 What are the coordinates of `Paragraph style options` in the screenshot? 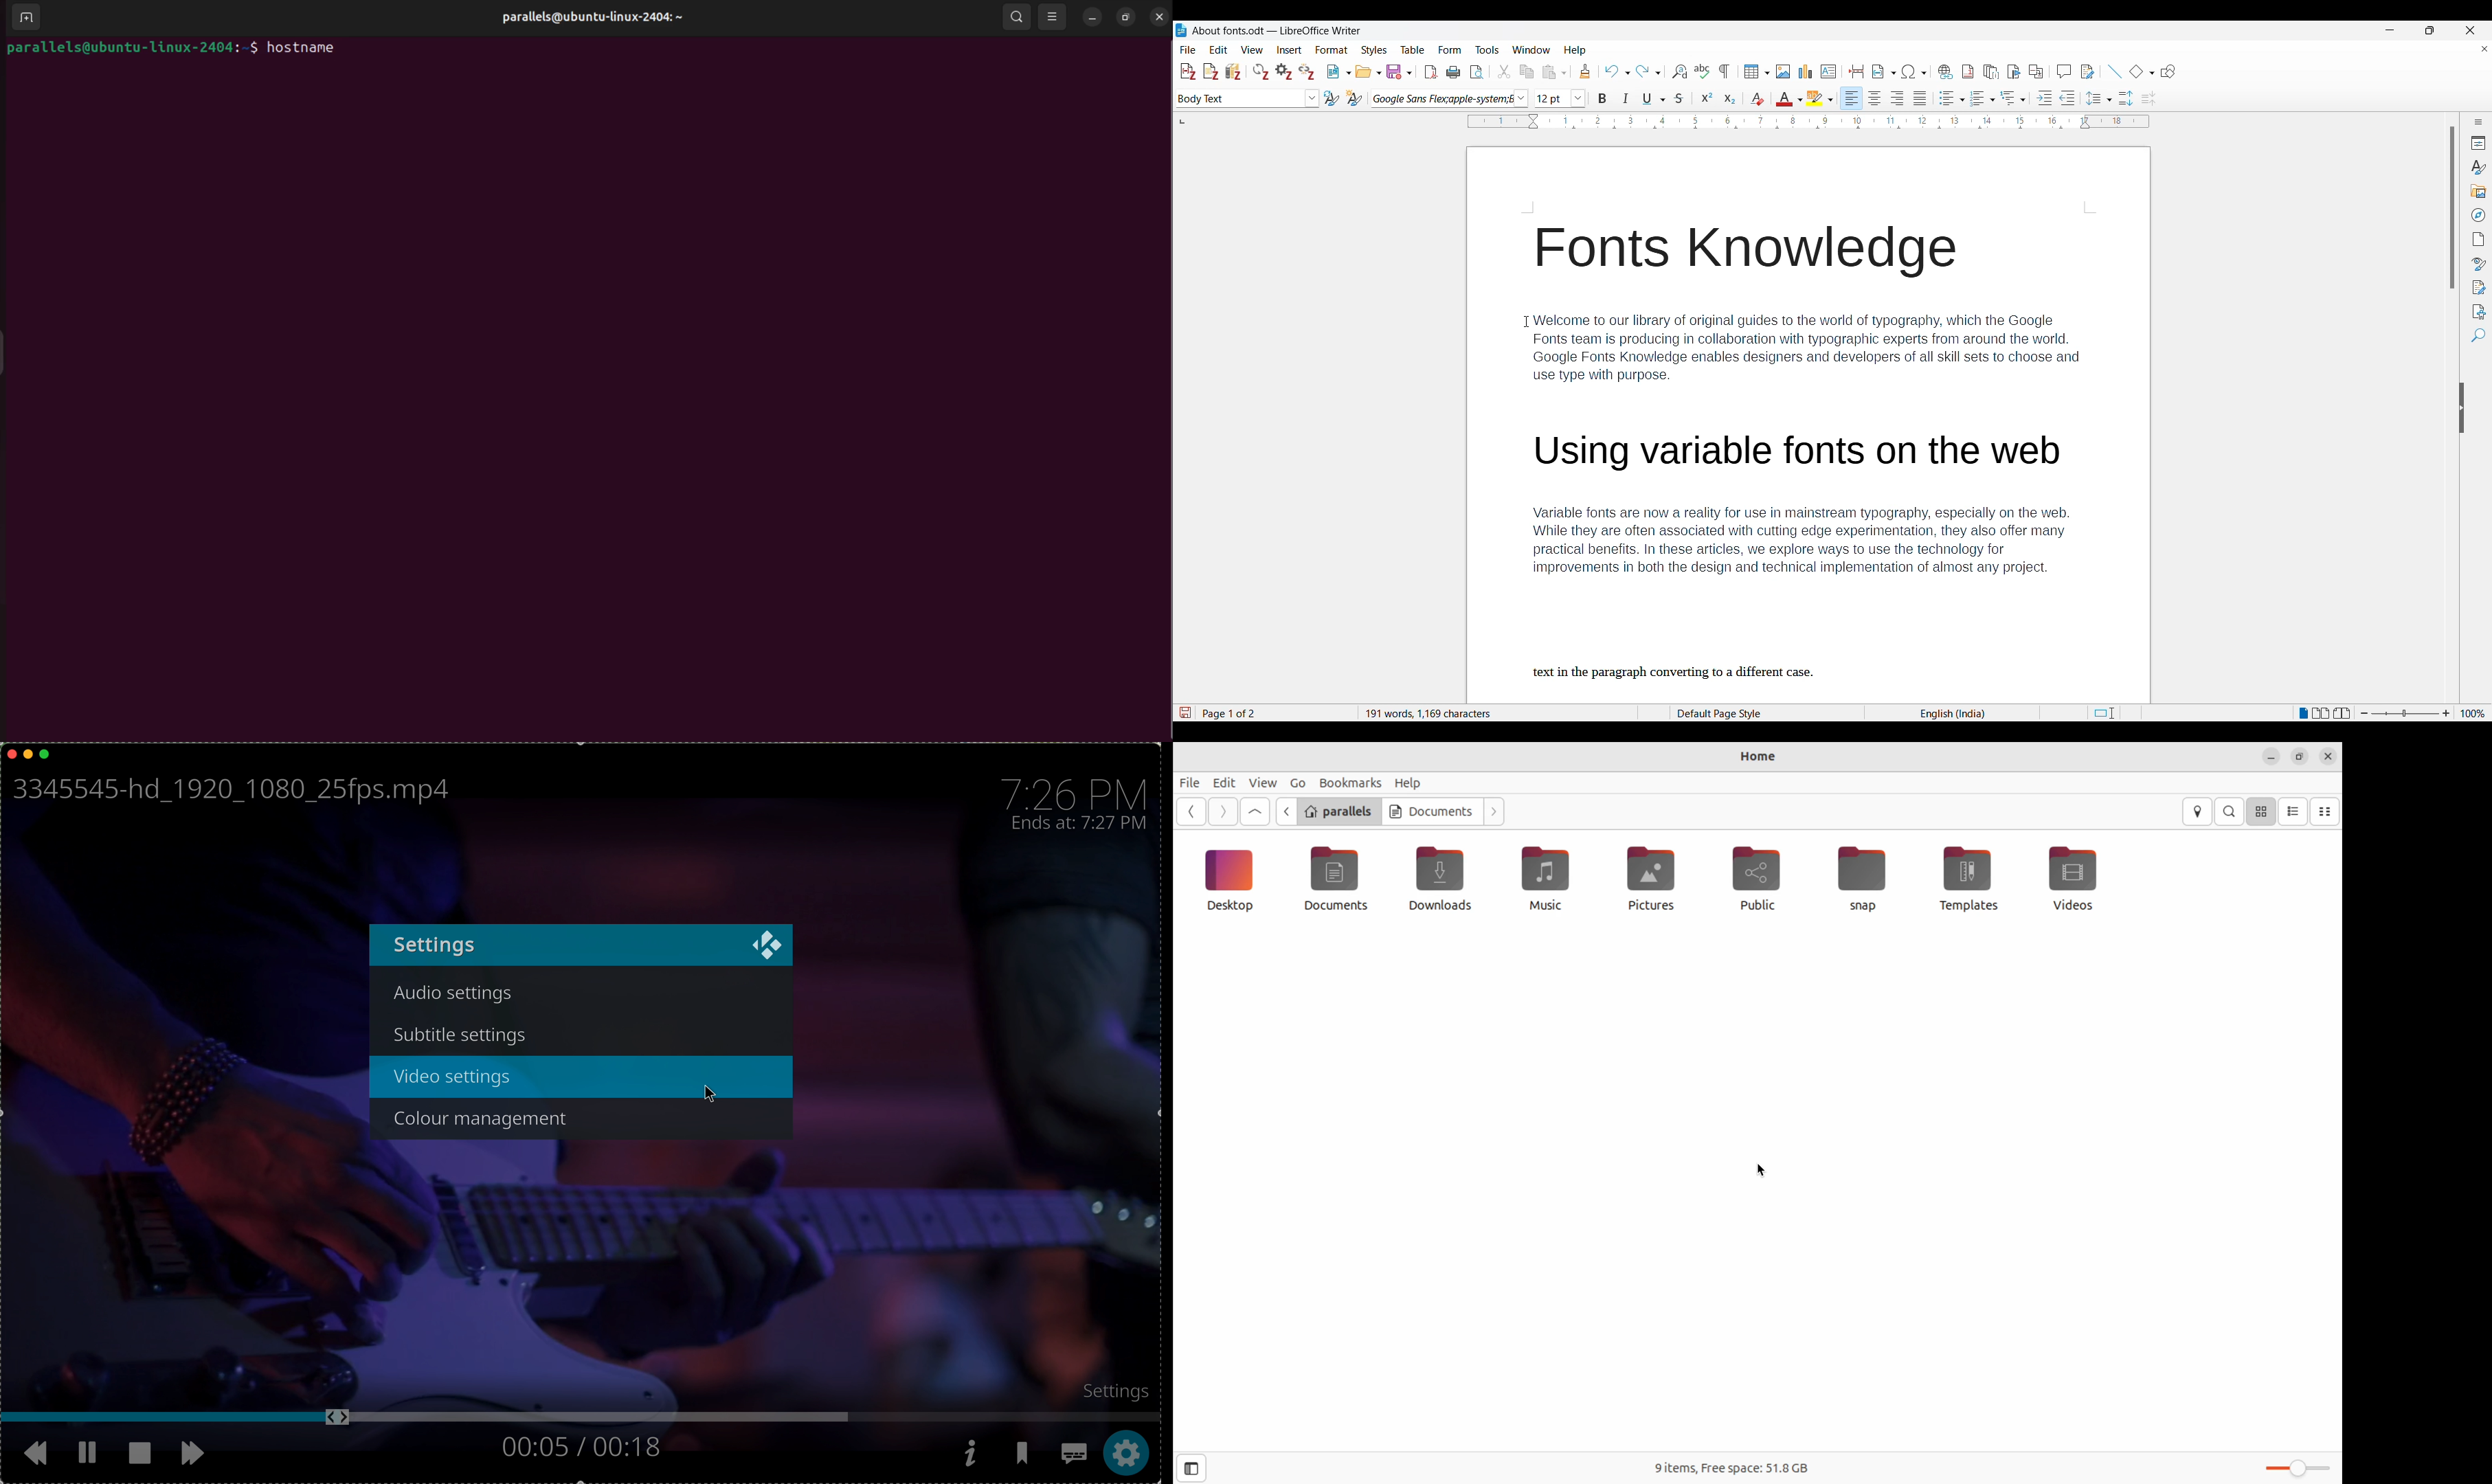 It's located at (1248, 98).